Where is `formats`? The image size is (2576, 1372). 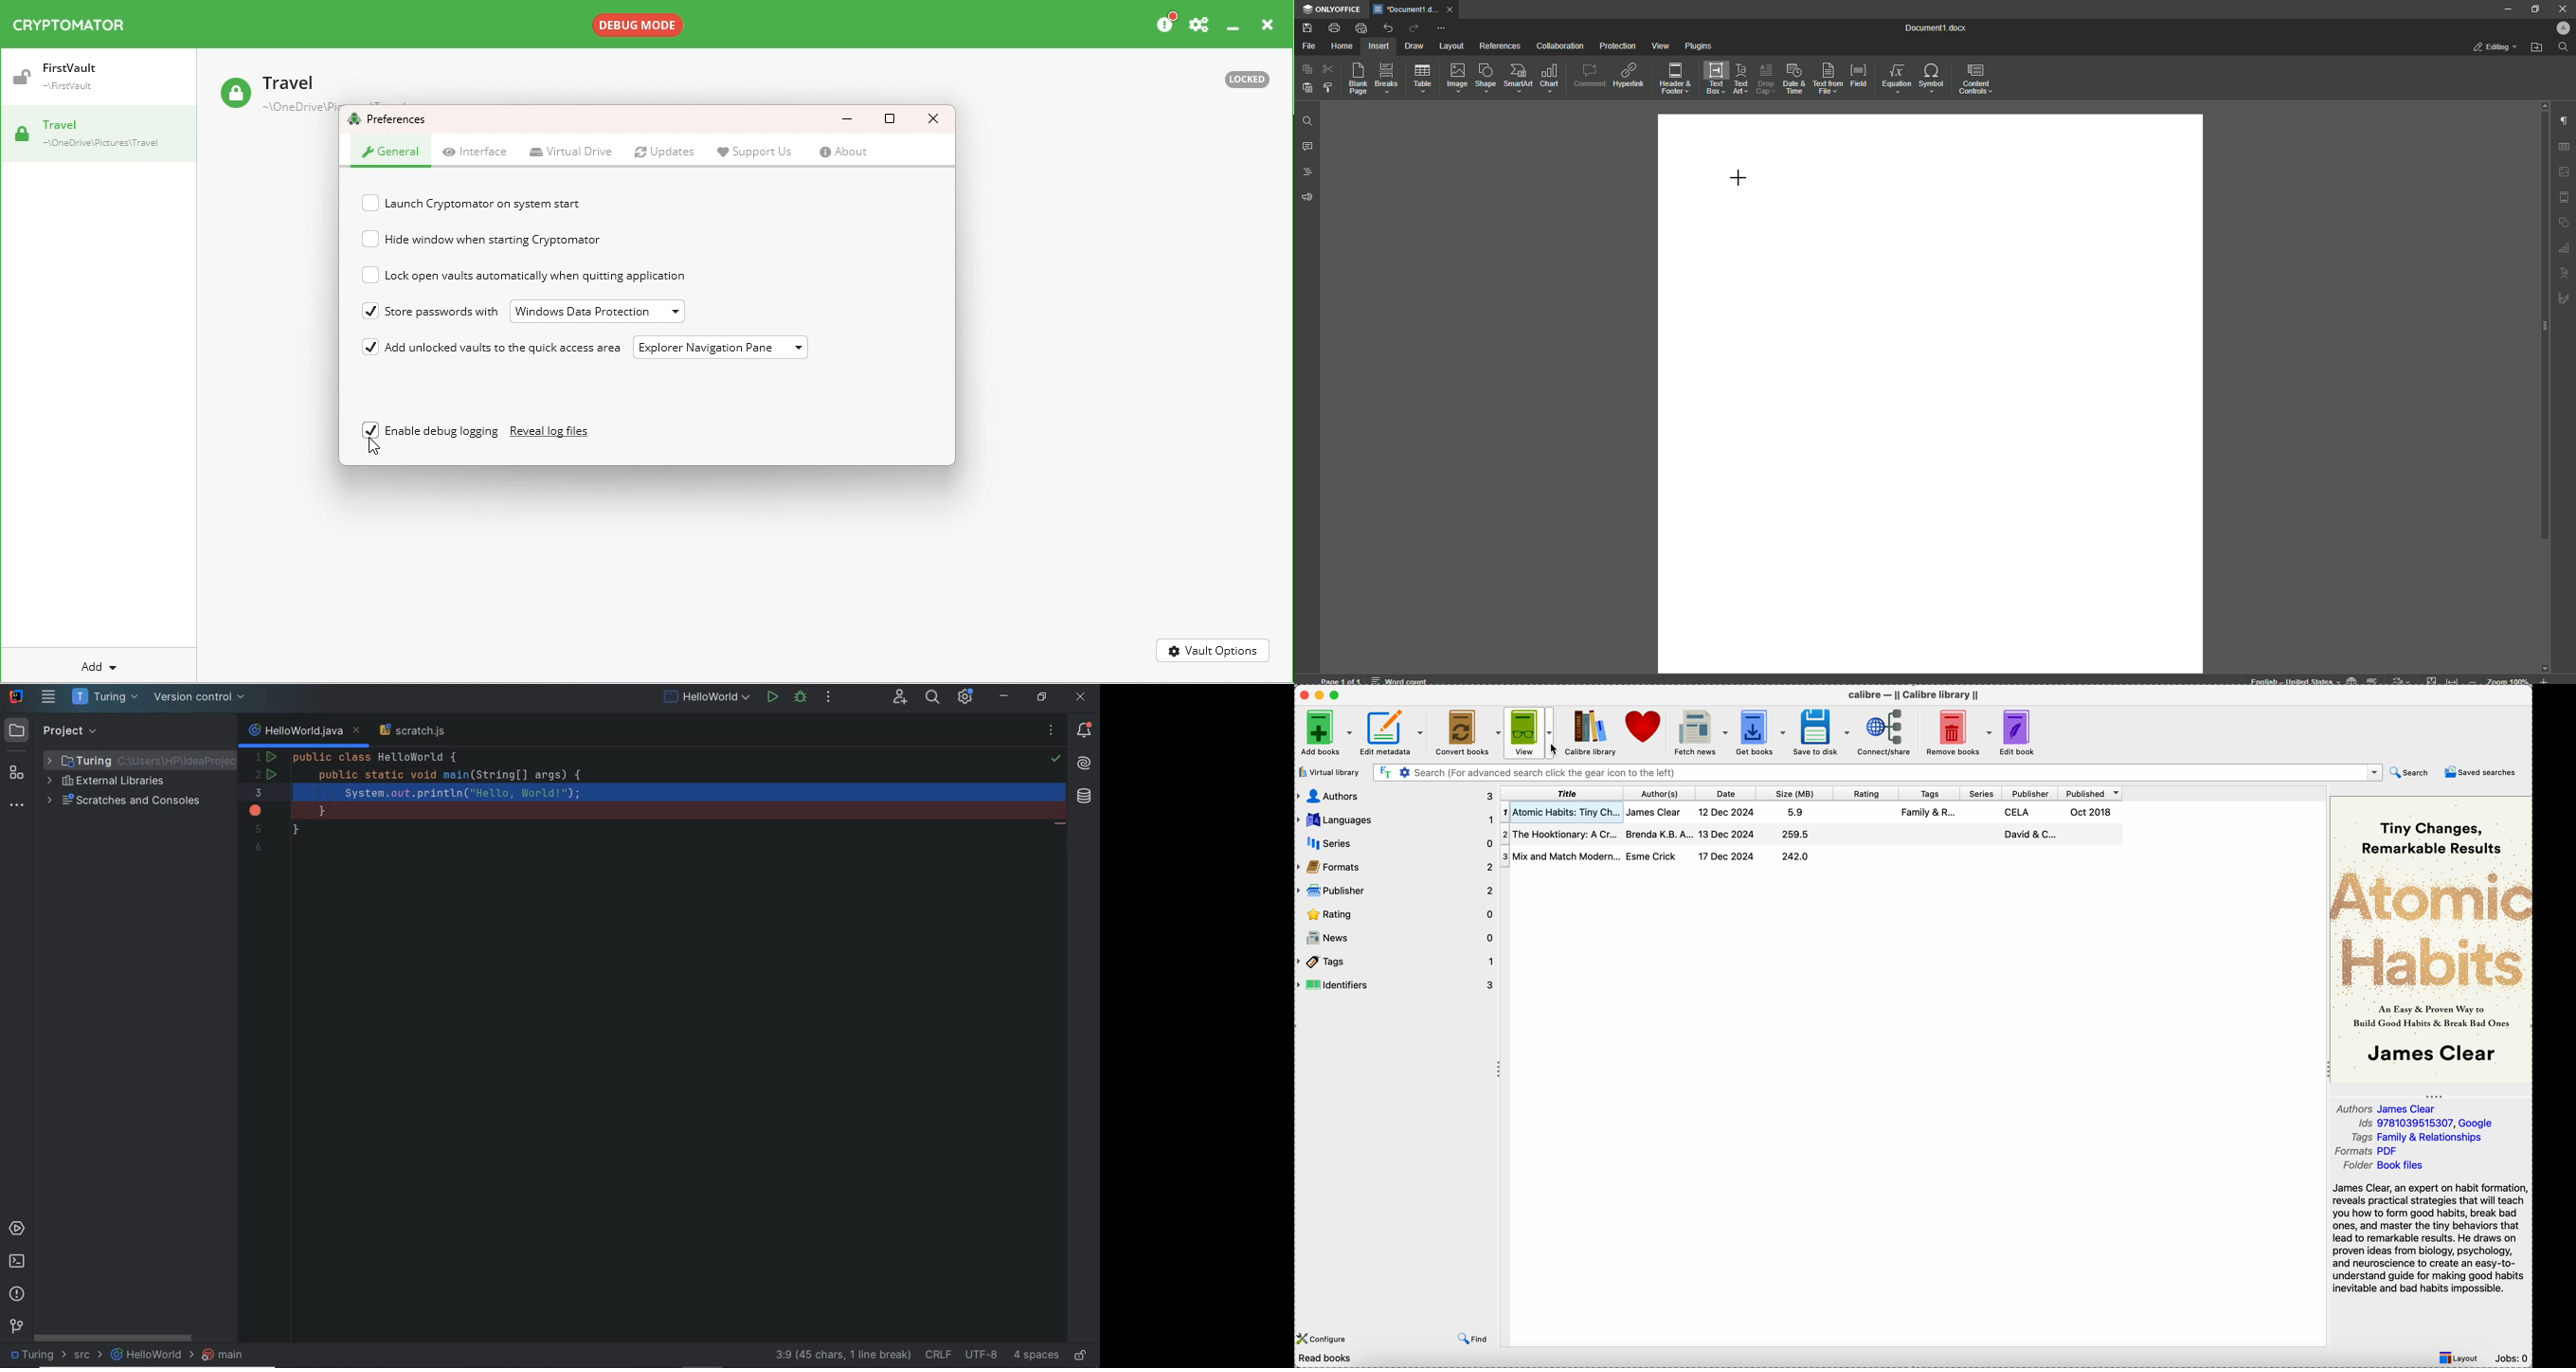
formats is located at coordinates (1396, 866).